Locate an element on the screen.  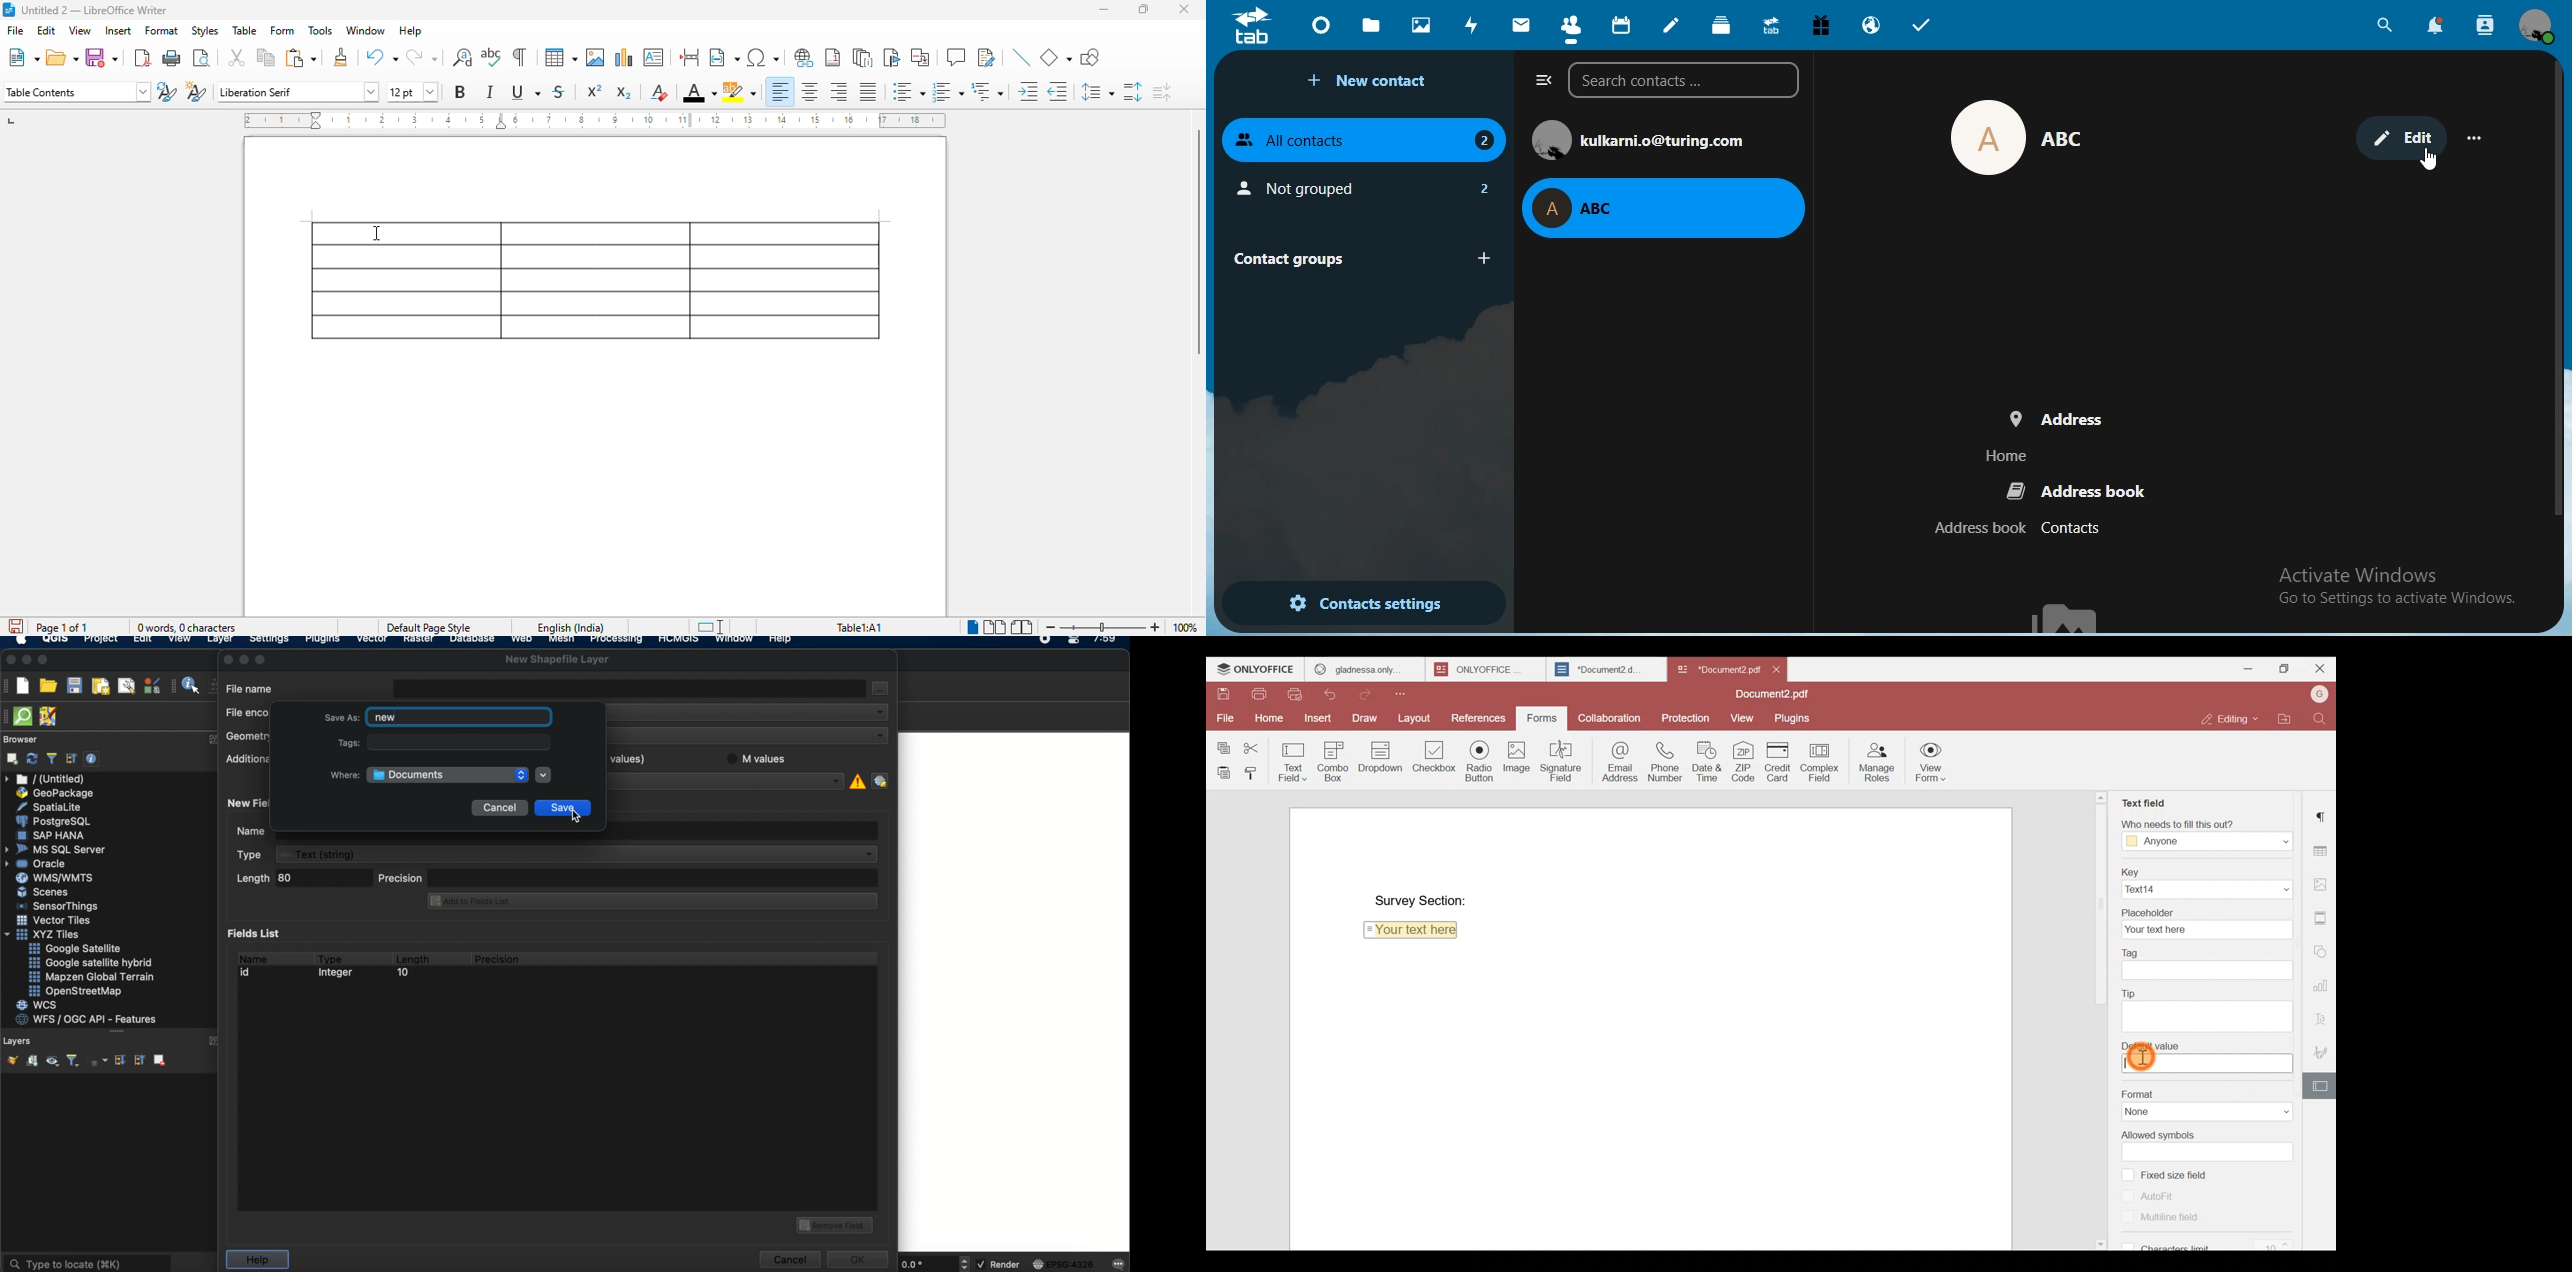
Account name is located at coordinates (2320, 694).